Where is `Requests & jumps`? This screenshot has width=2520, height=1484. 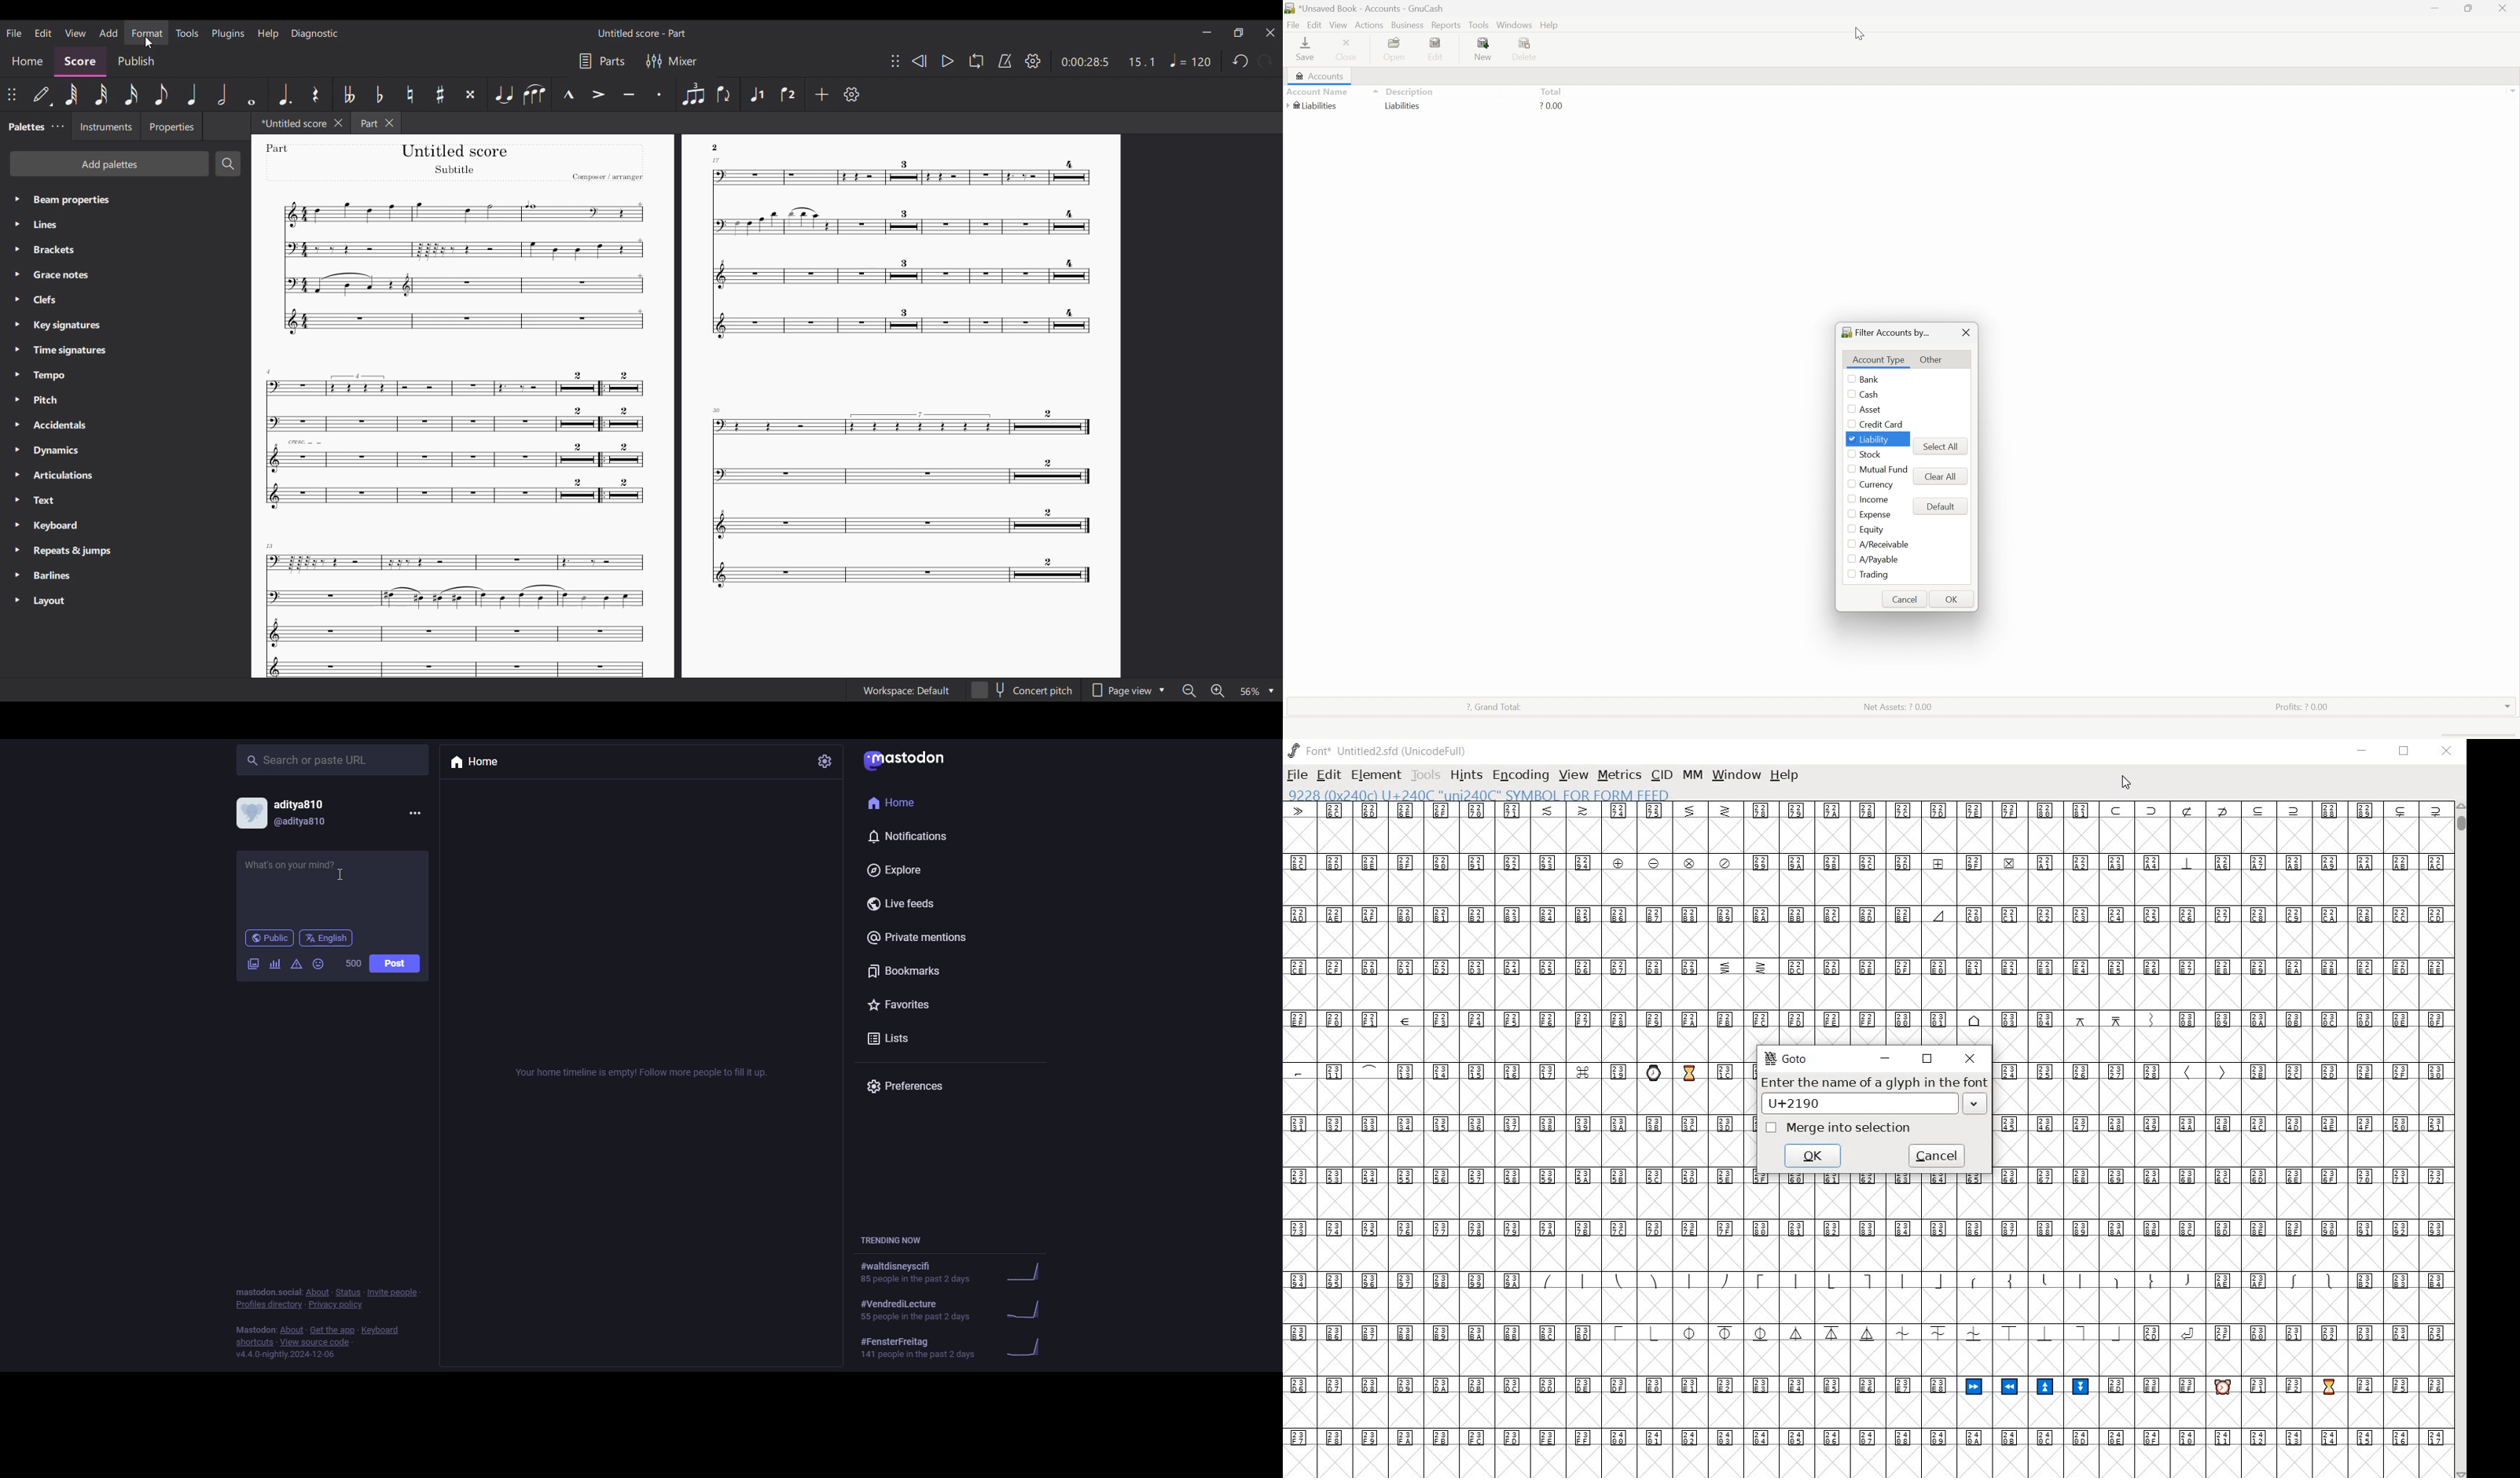
Requests & jumps is located at coordinates (61, 551).